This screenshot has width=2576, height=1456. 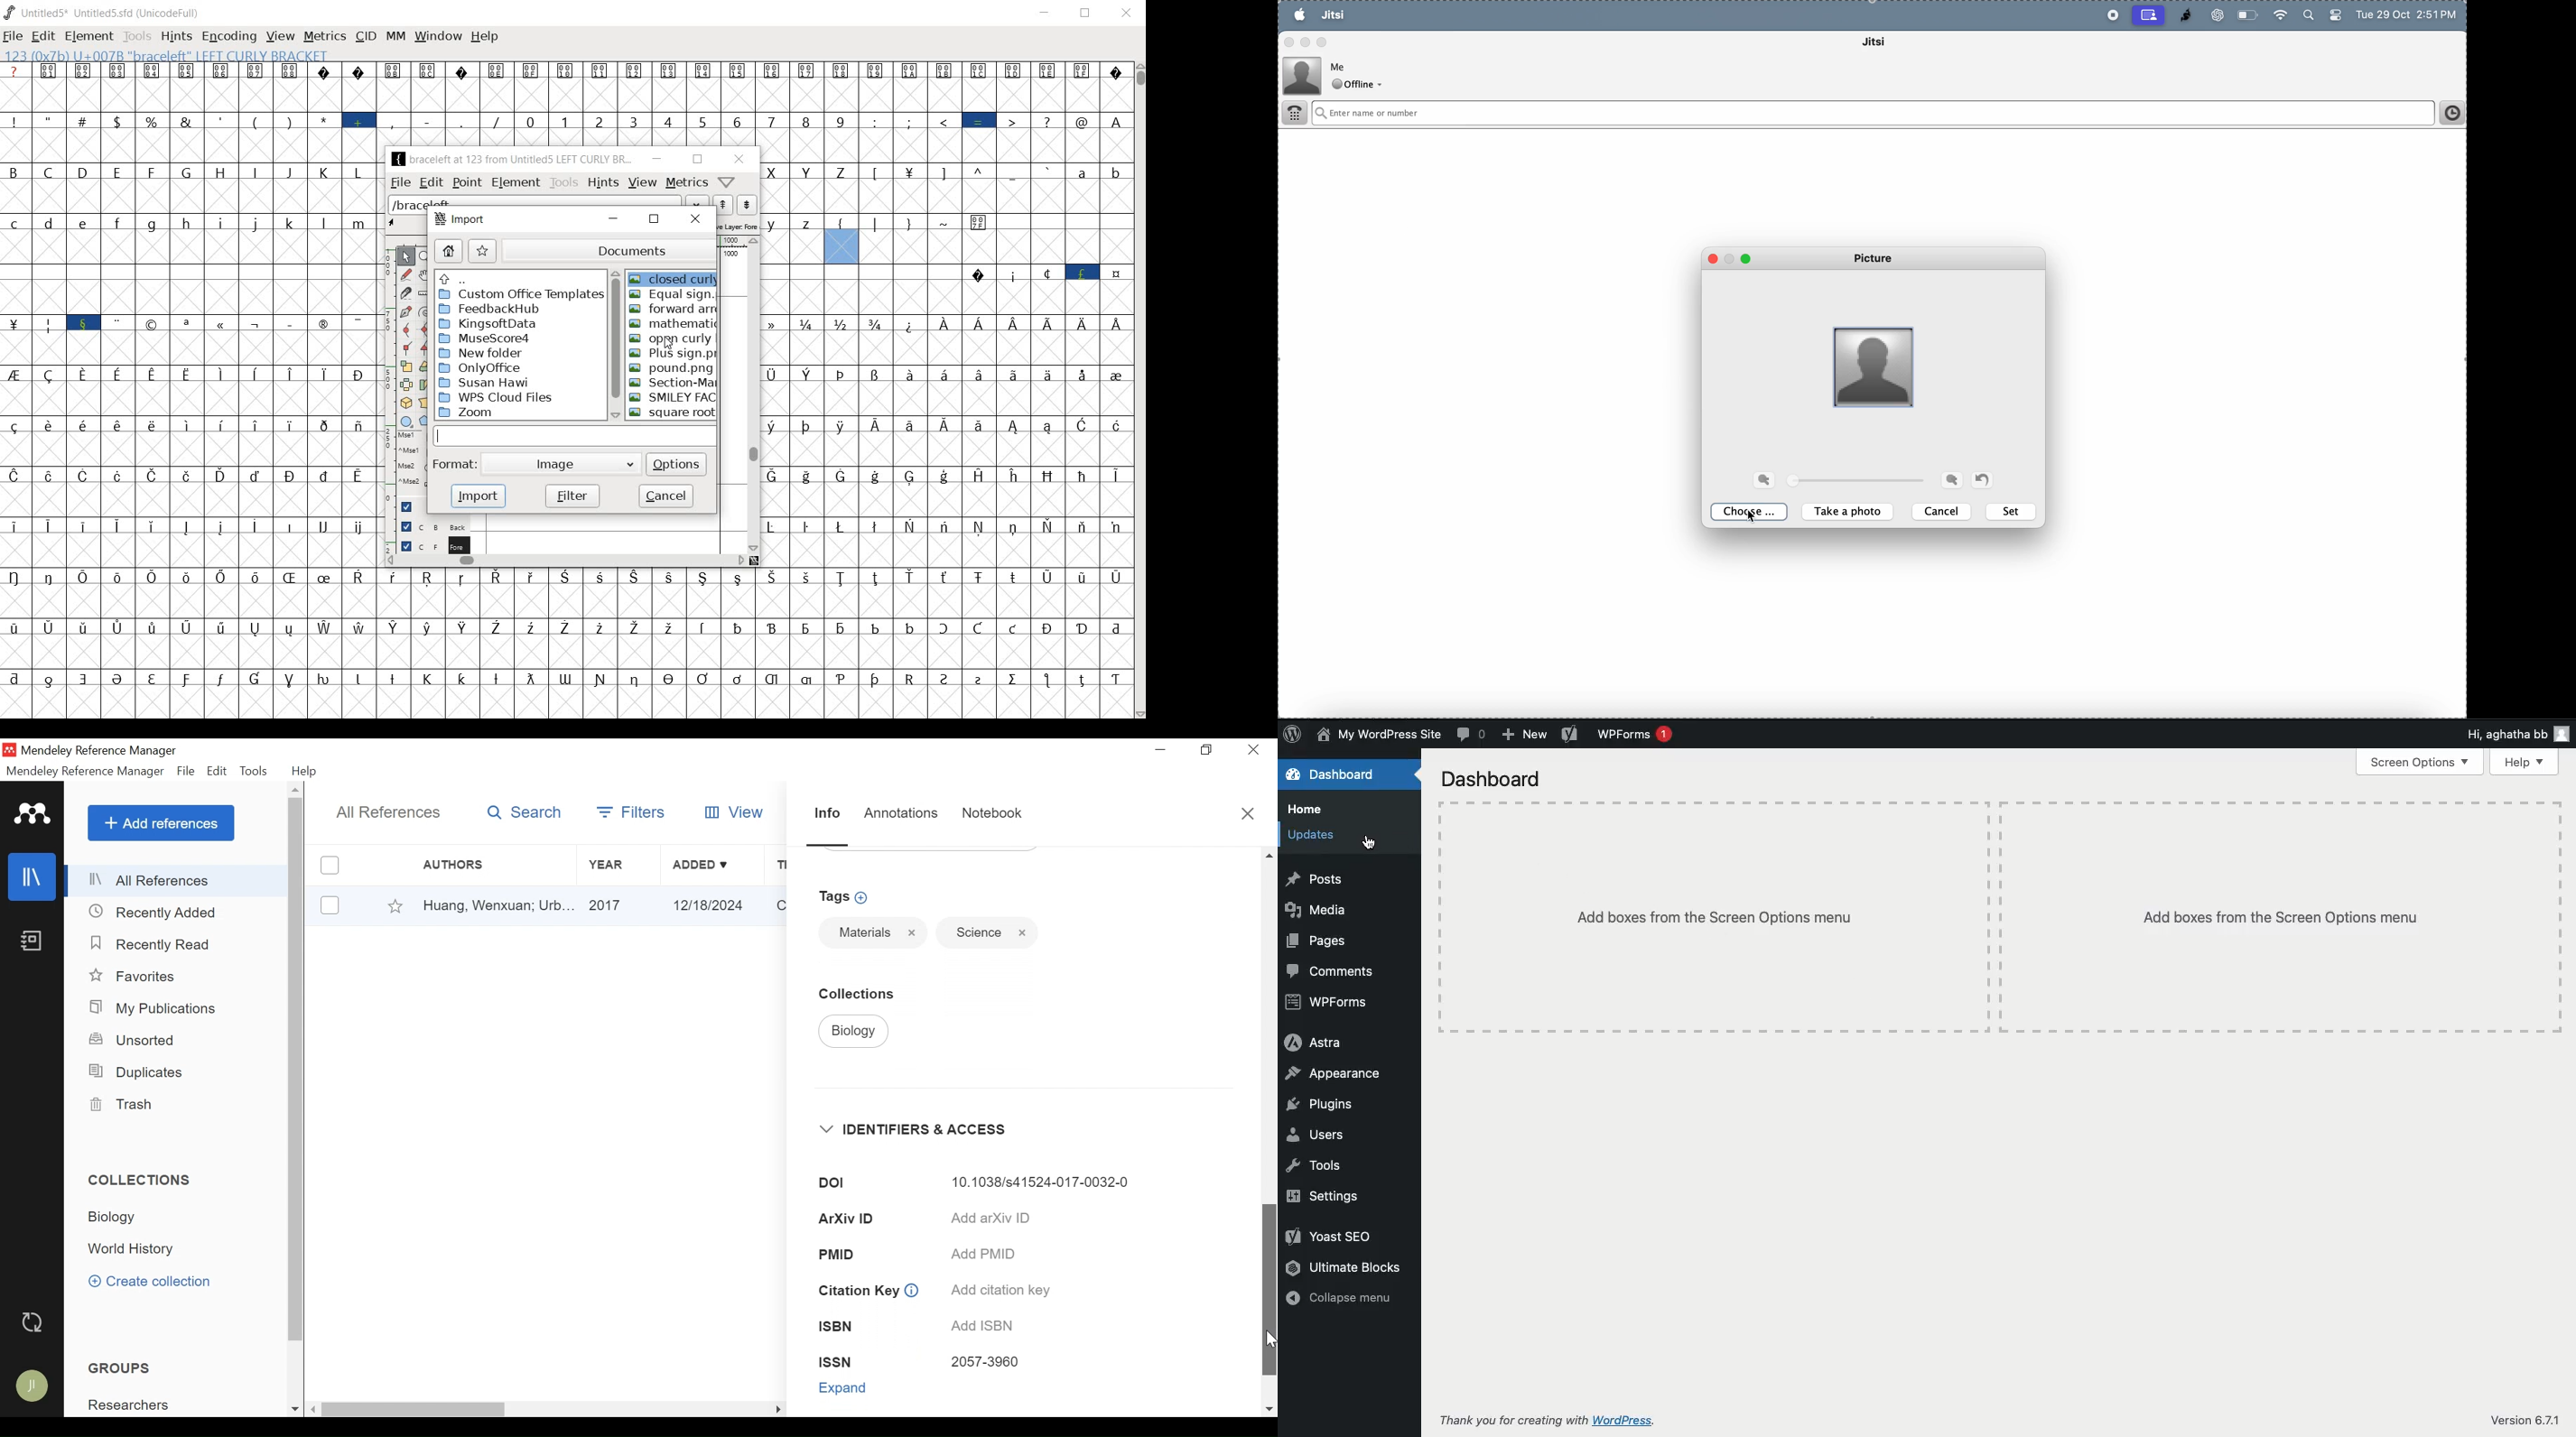 What do you see at coordinates (126, 1218) in the screenshot?
I see `Collection` at bounding box center [126, 1218].